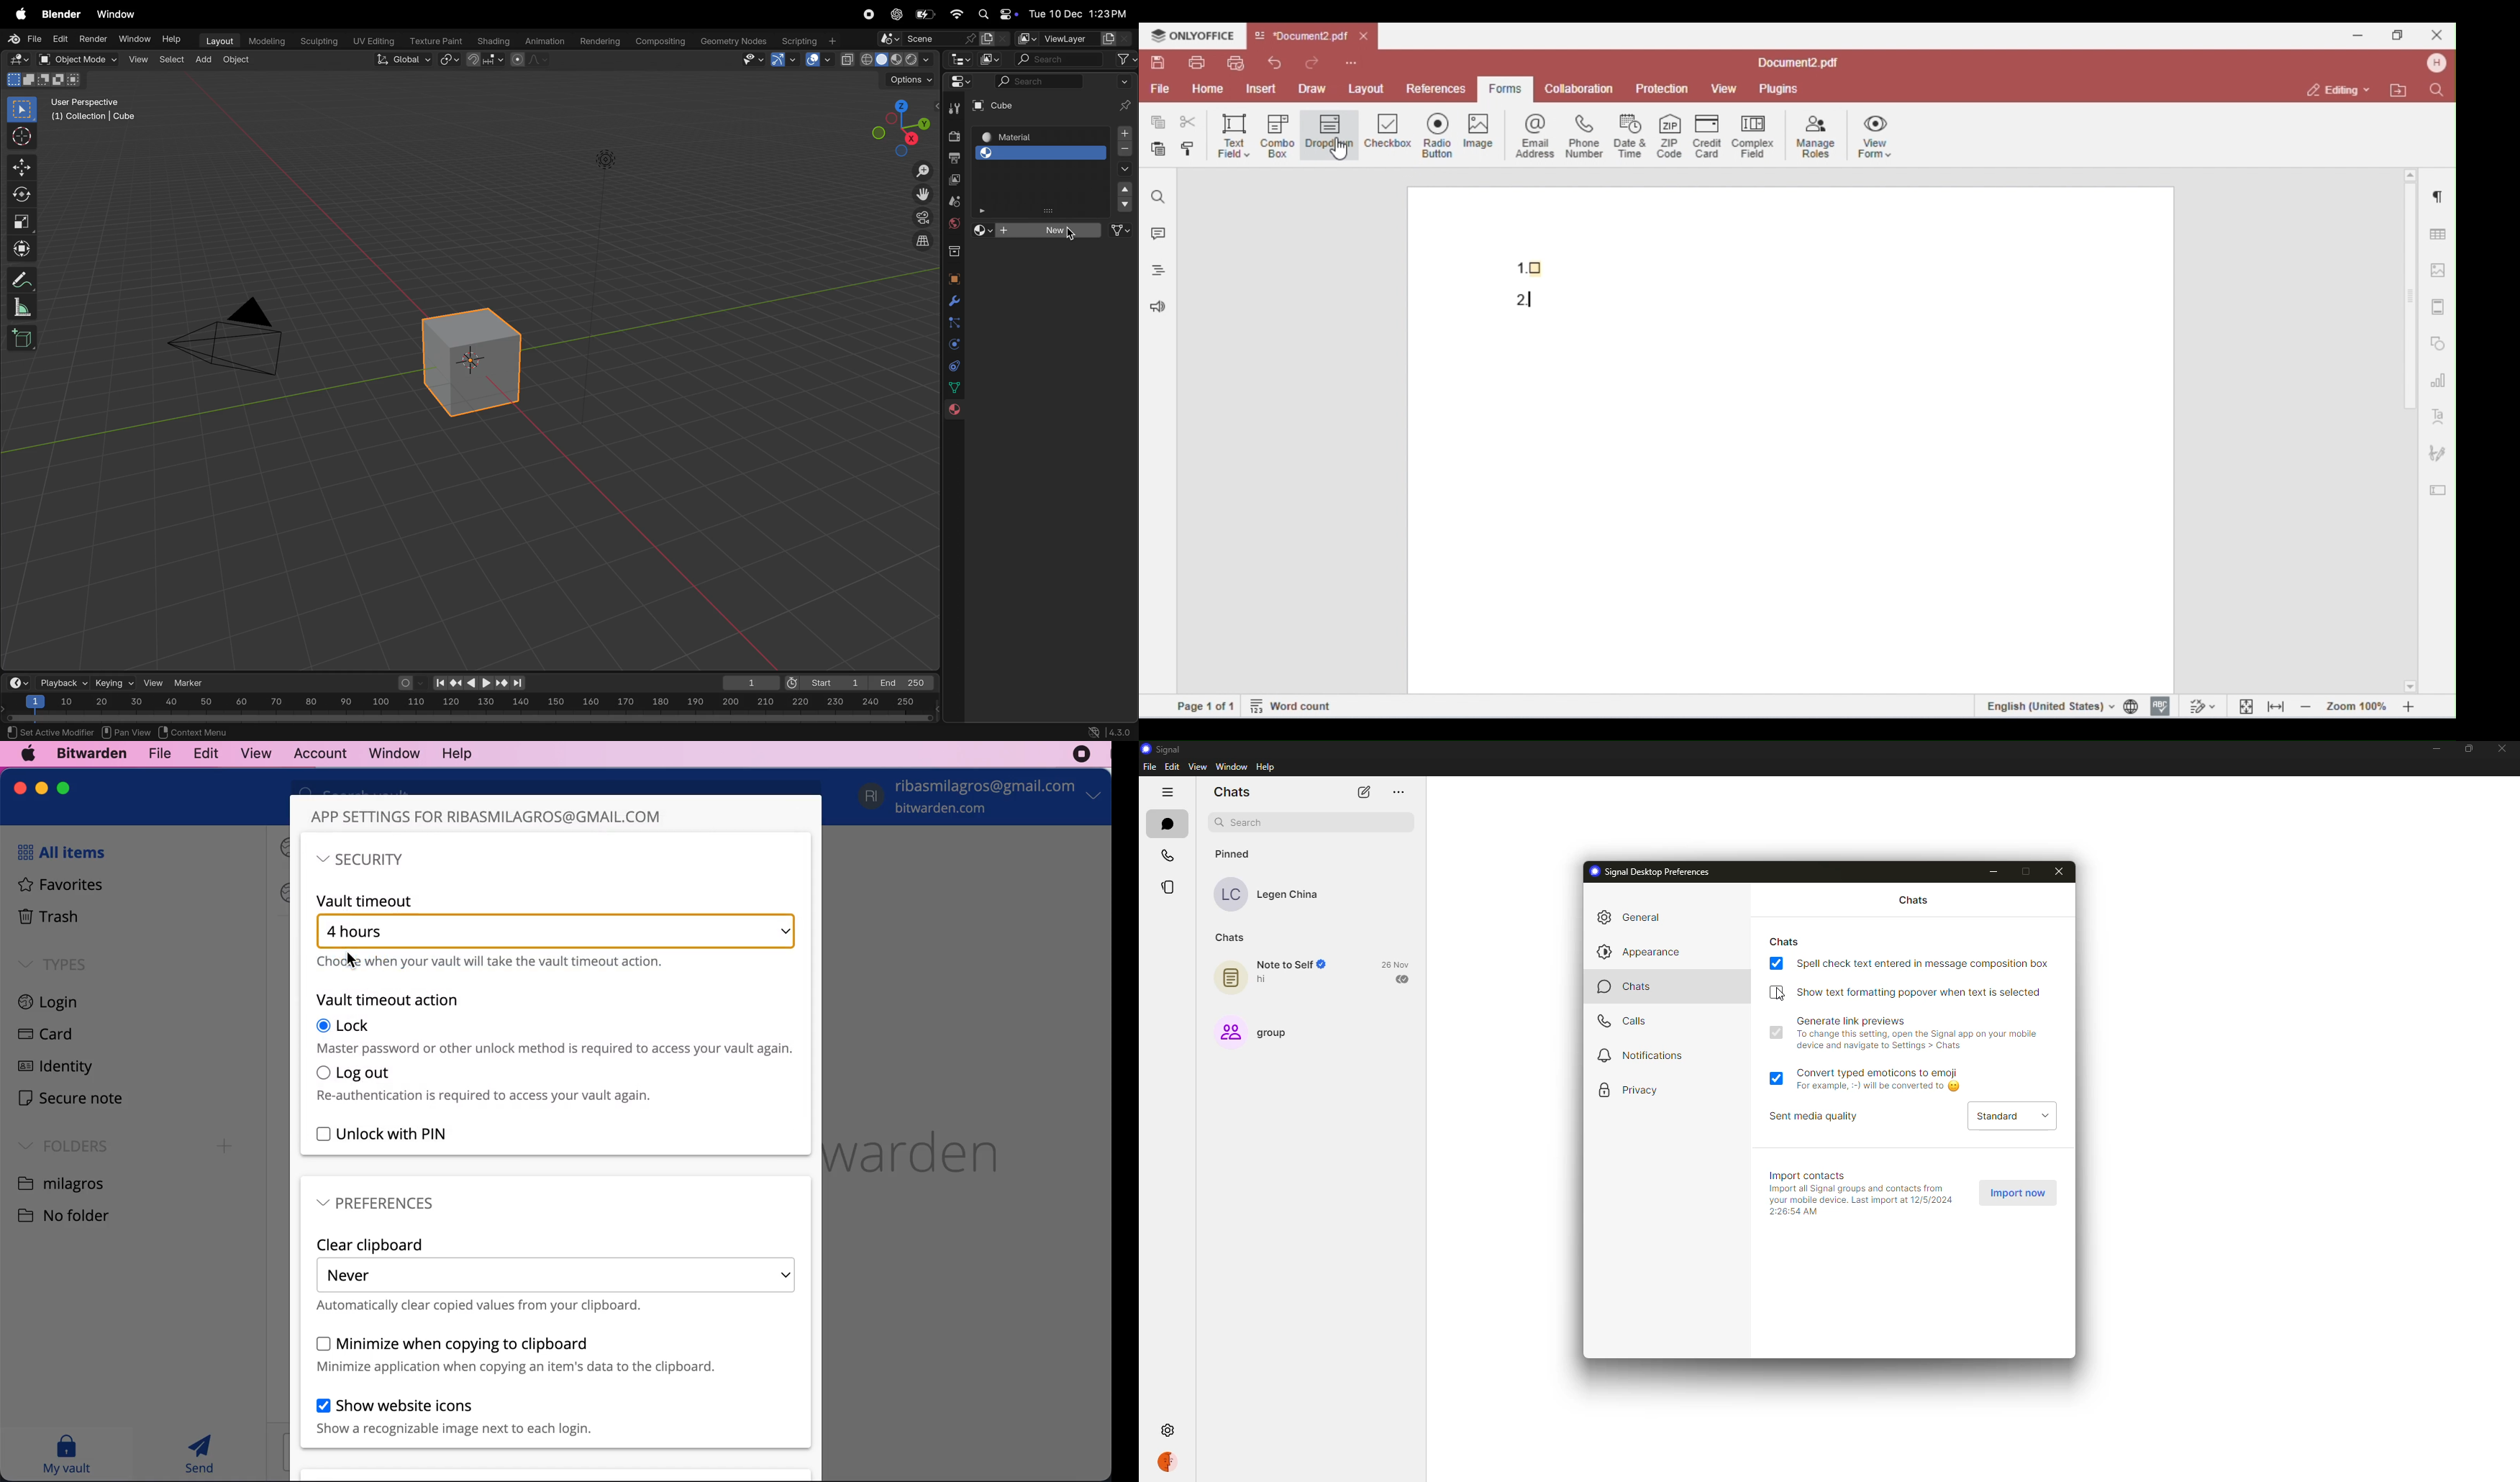  What do you see at coordinates (557, 1036) in the screenshot?
I see `lock` at bounding box center [557, 1036].